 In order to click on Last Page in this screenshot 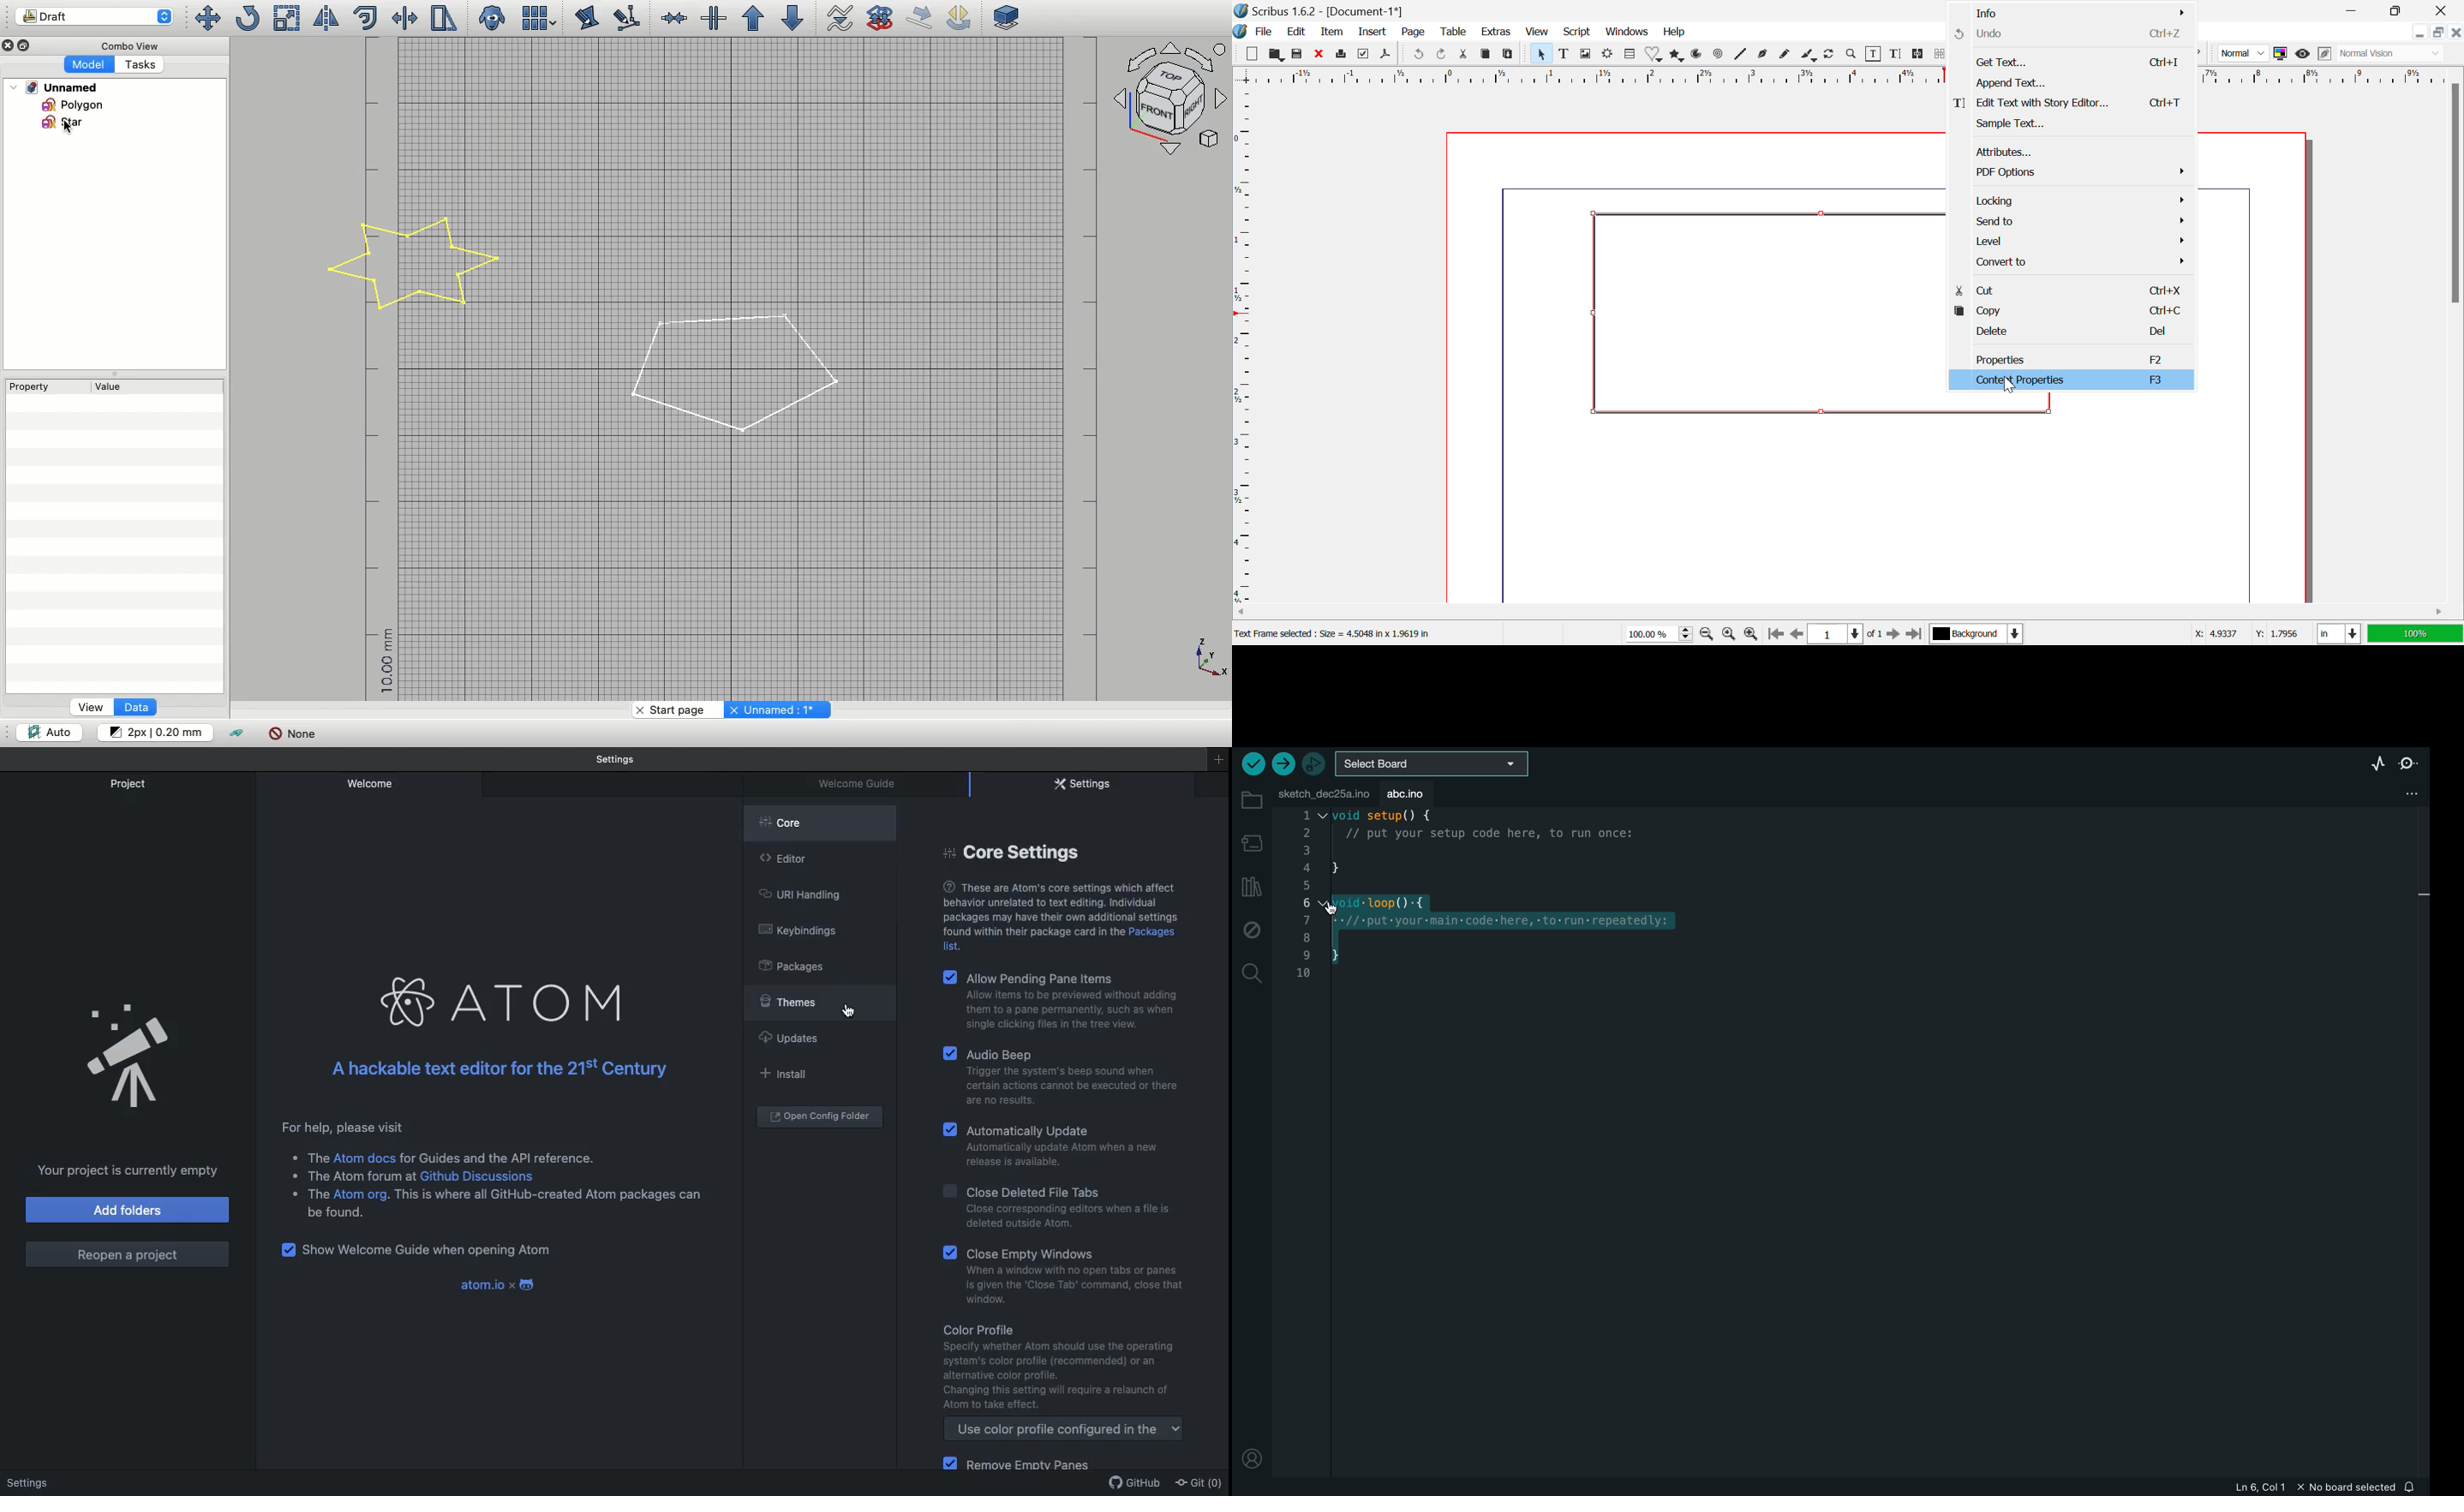, I will do `click(1913, 633)`.